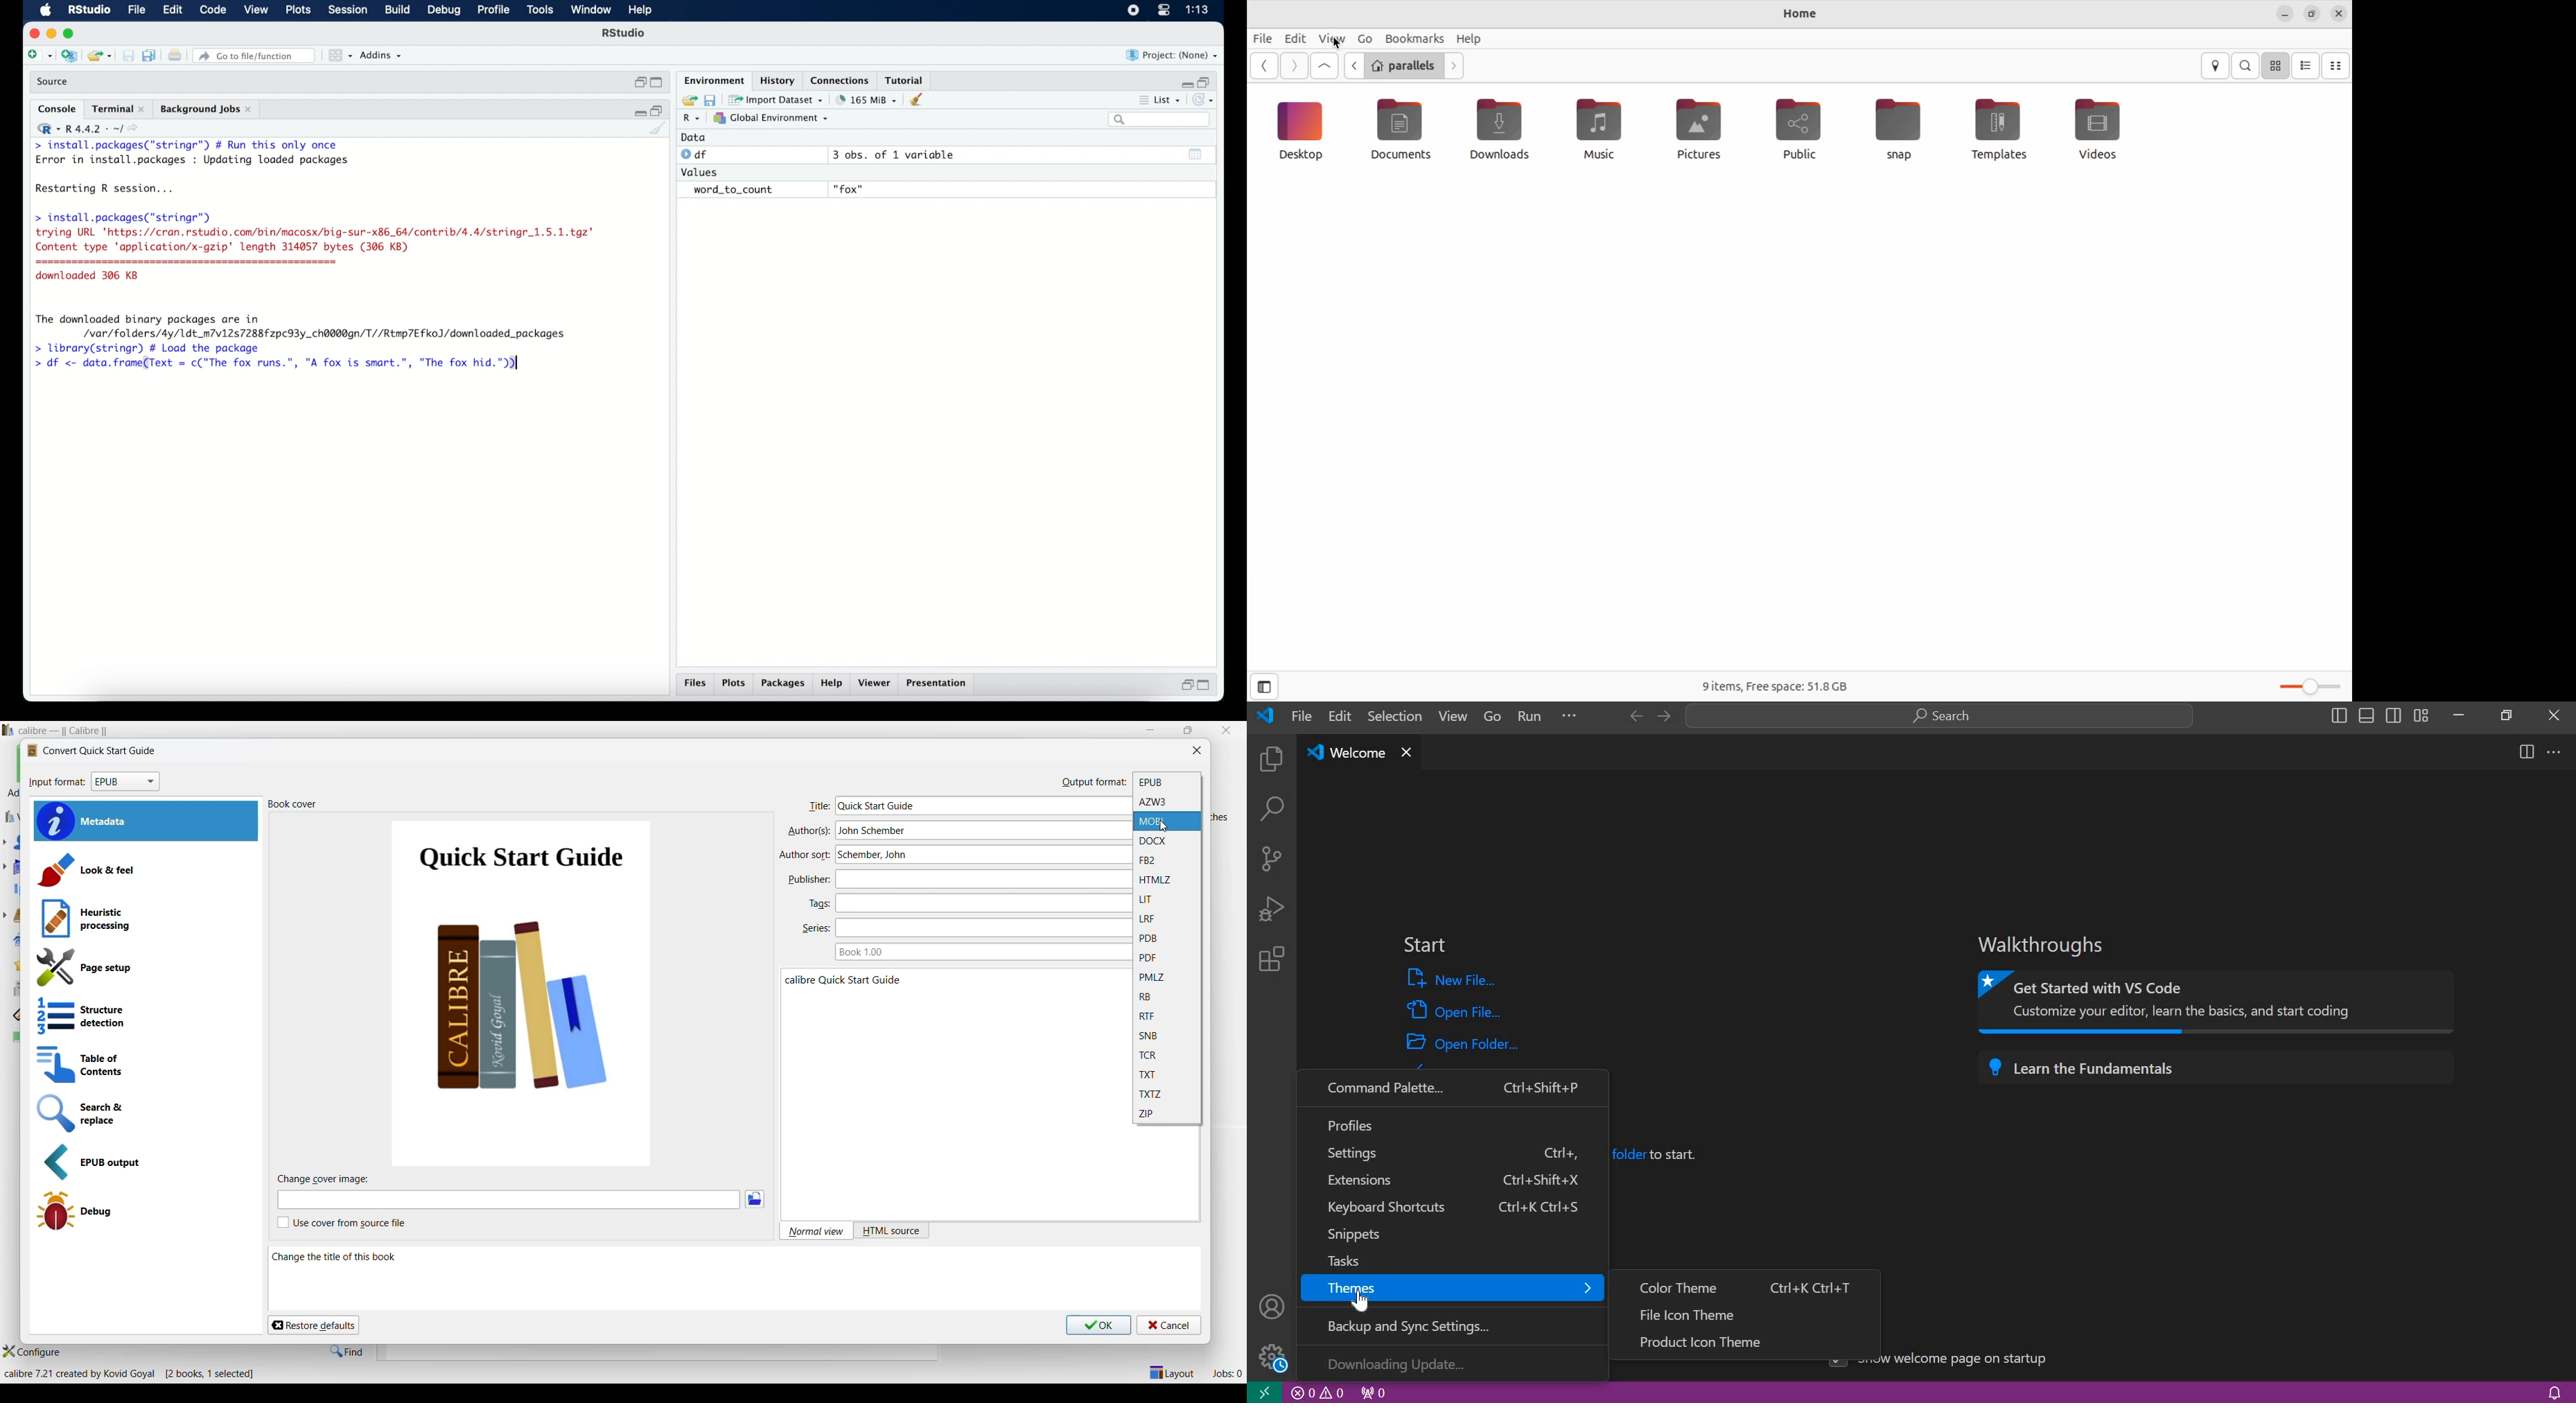 The image size is (2576, 1428). Describe the element at coordinates (145, 919) in the screenshot. I see `Heuristic processing` at that location.